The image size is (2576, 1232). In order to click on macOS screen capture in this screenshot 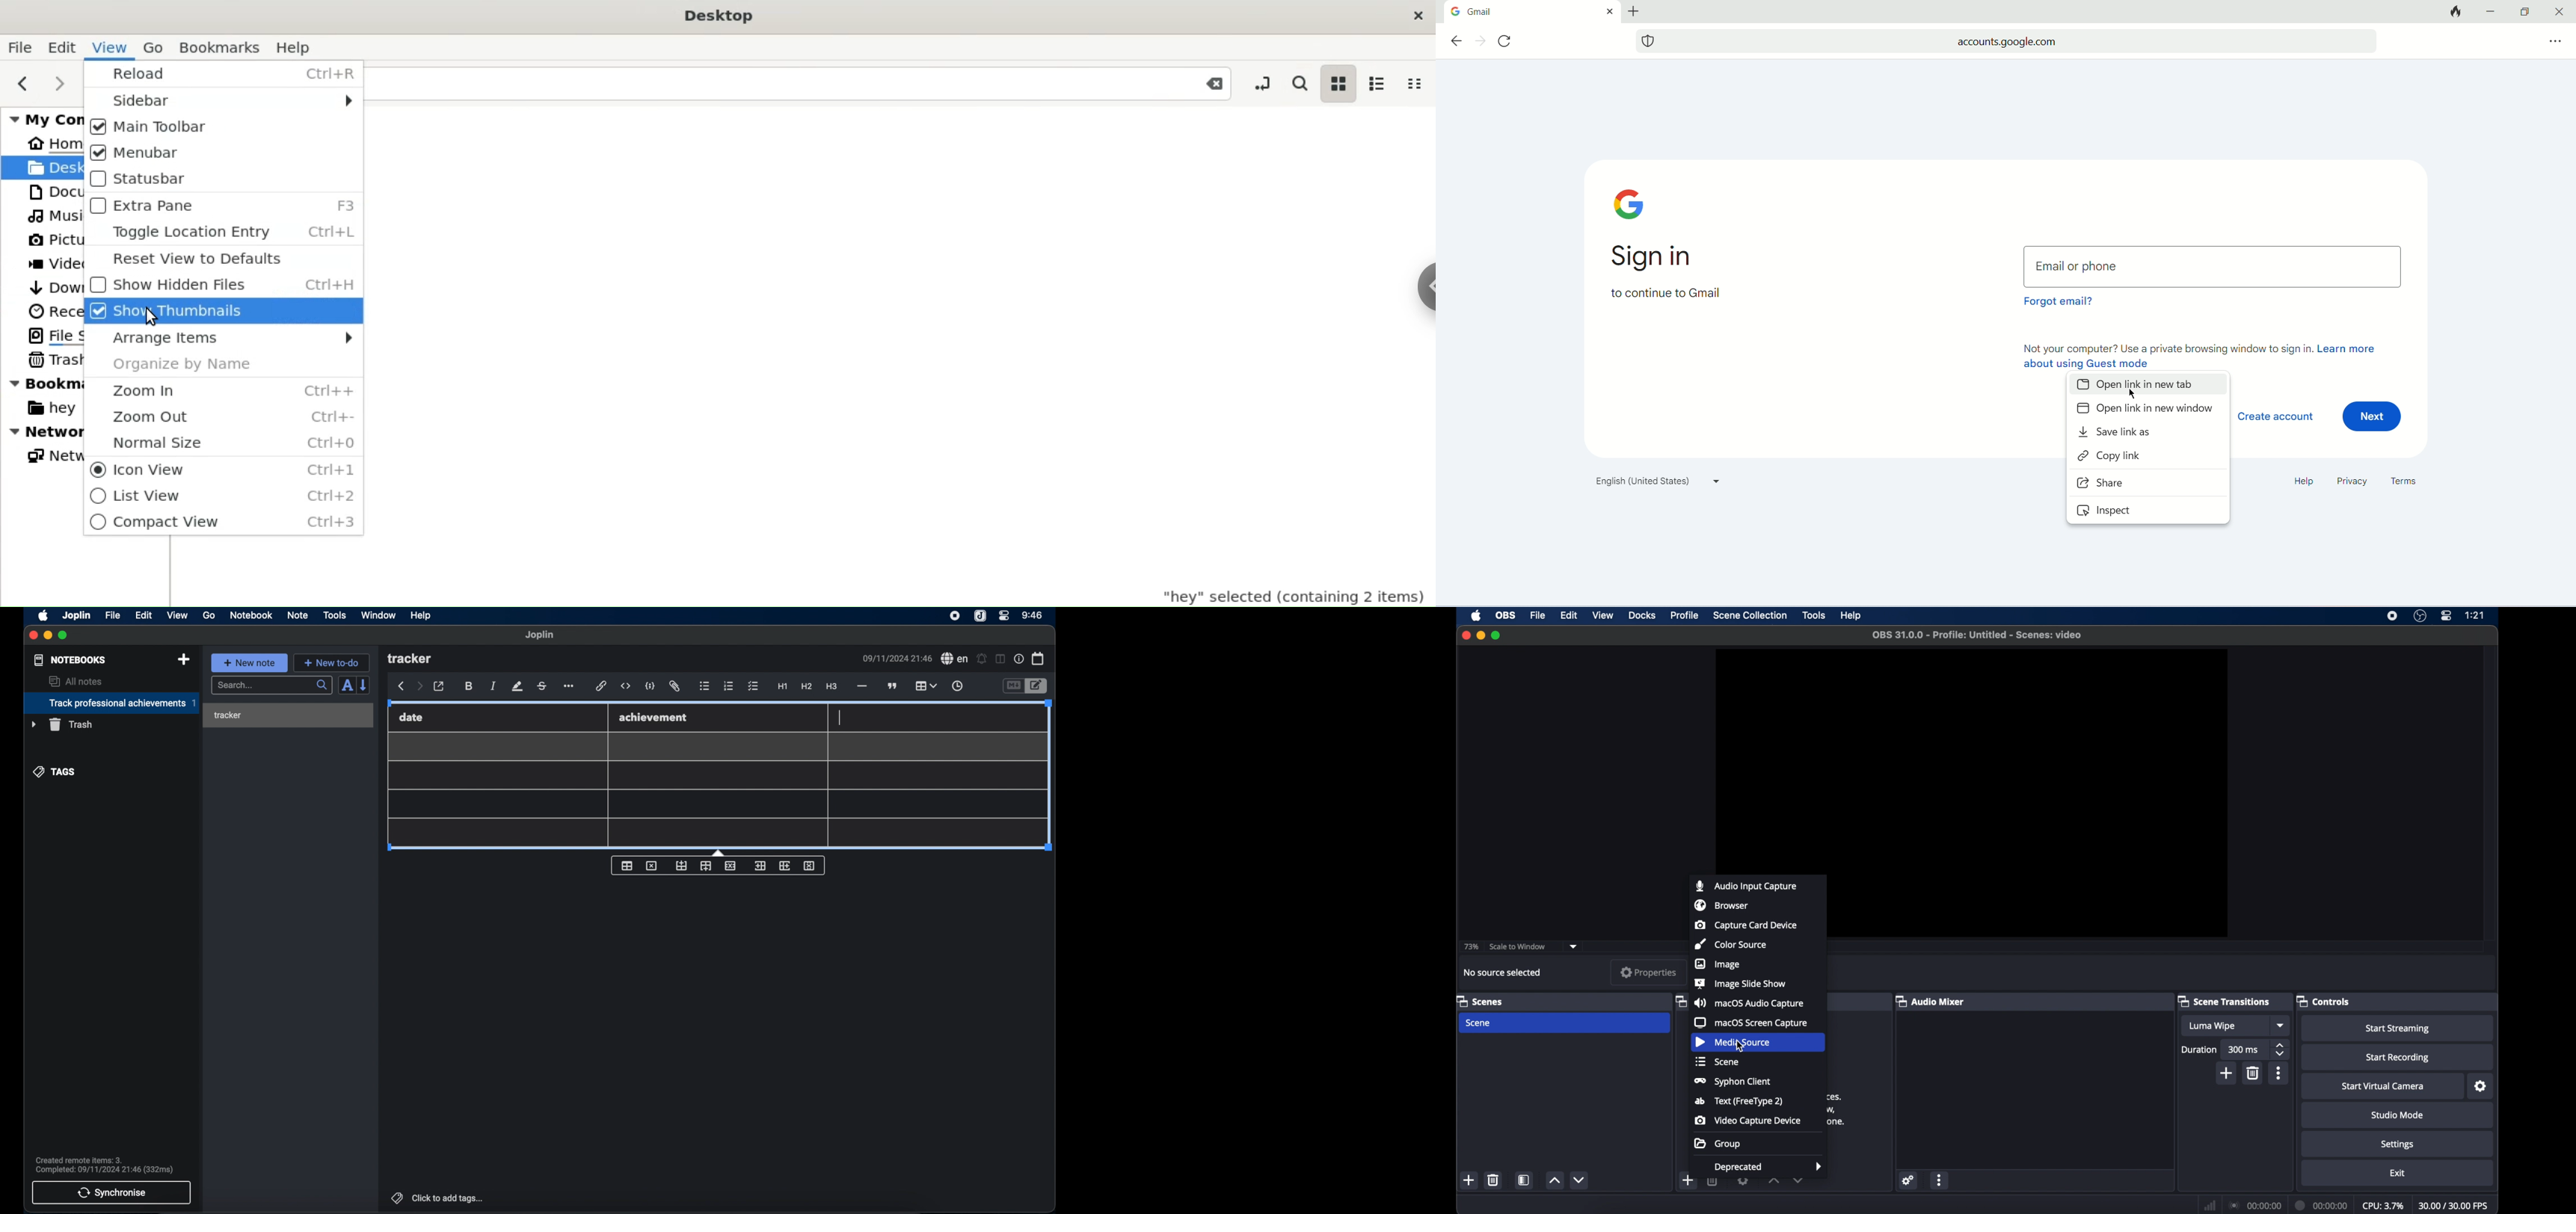, I will do `click(1750, 1022)`.